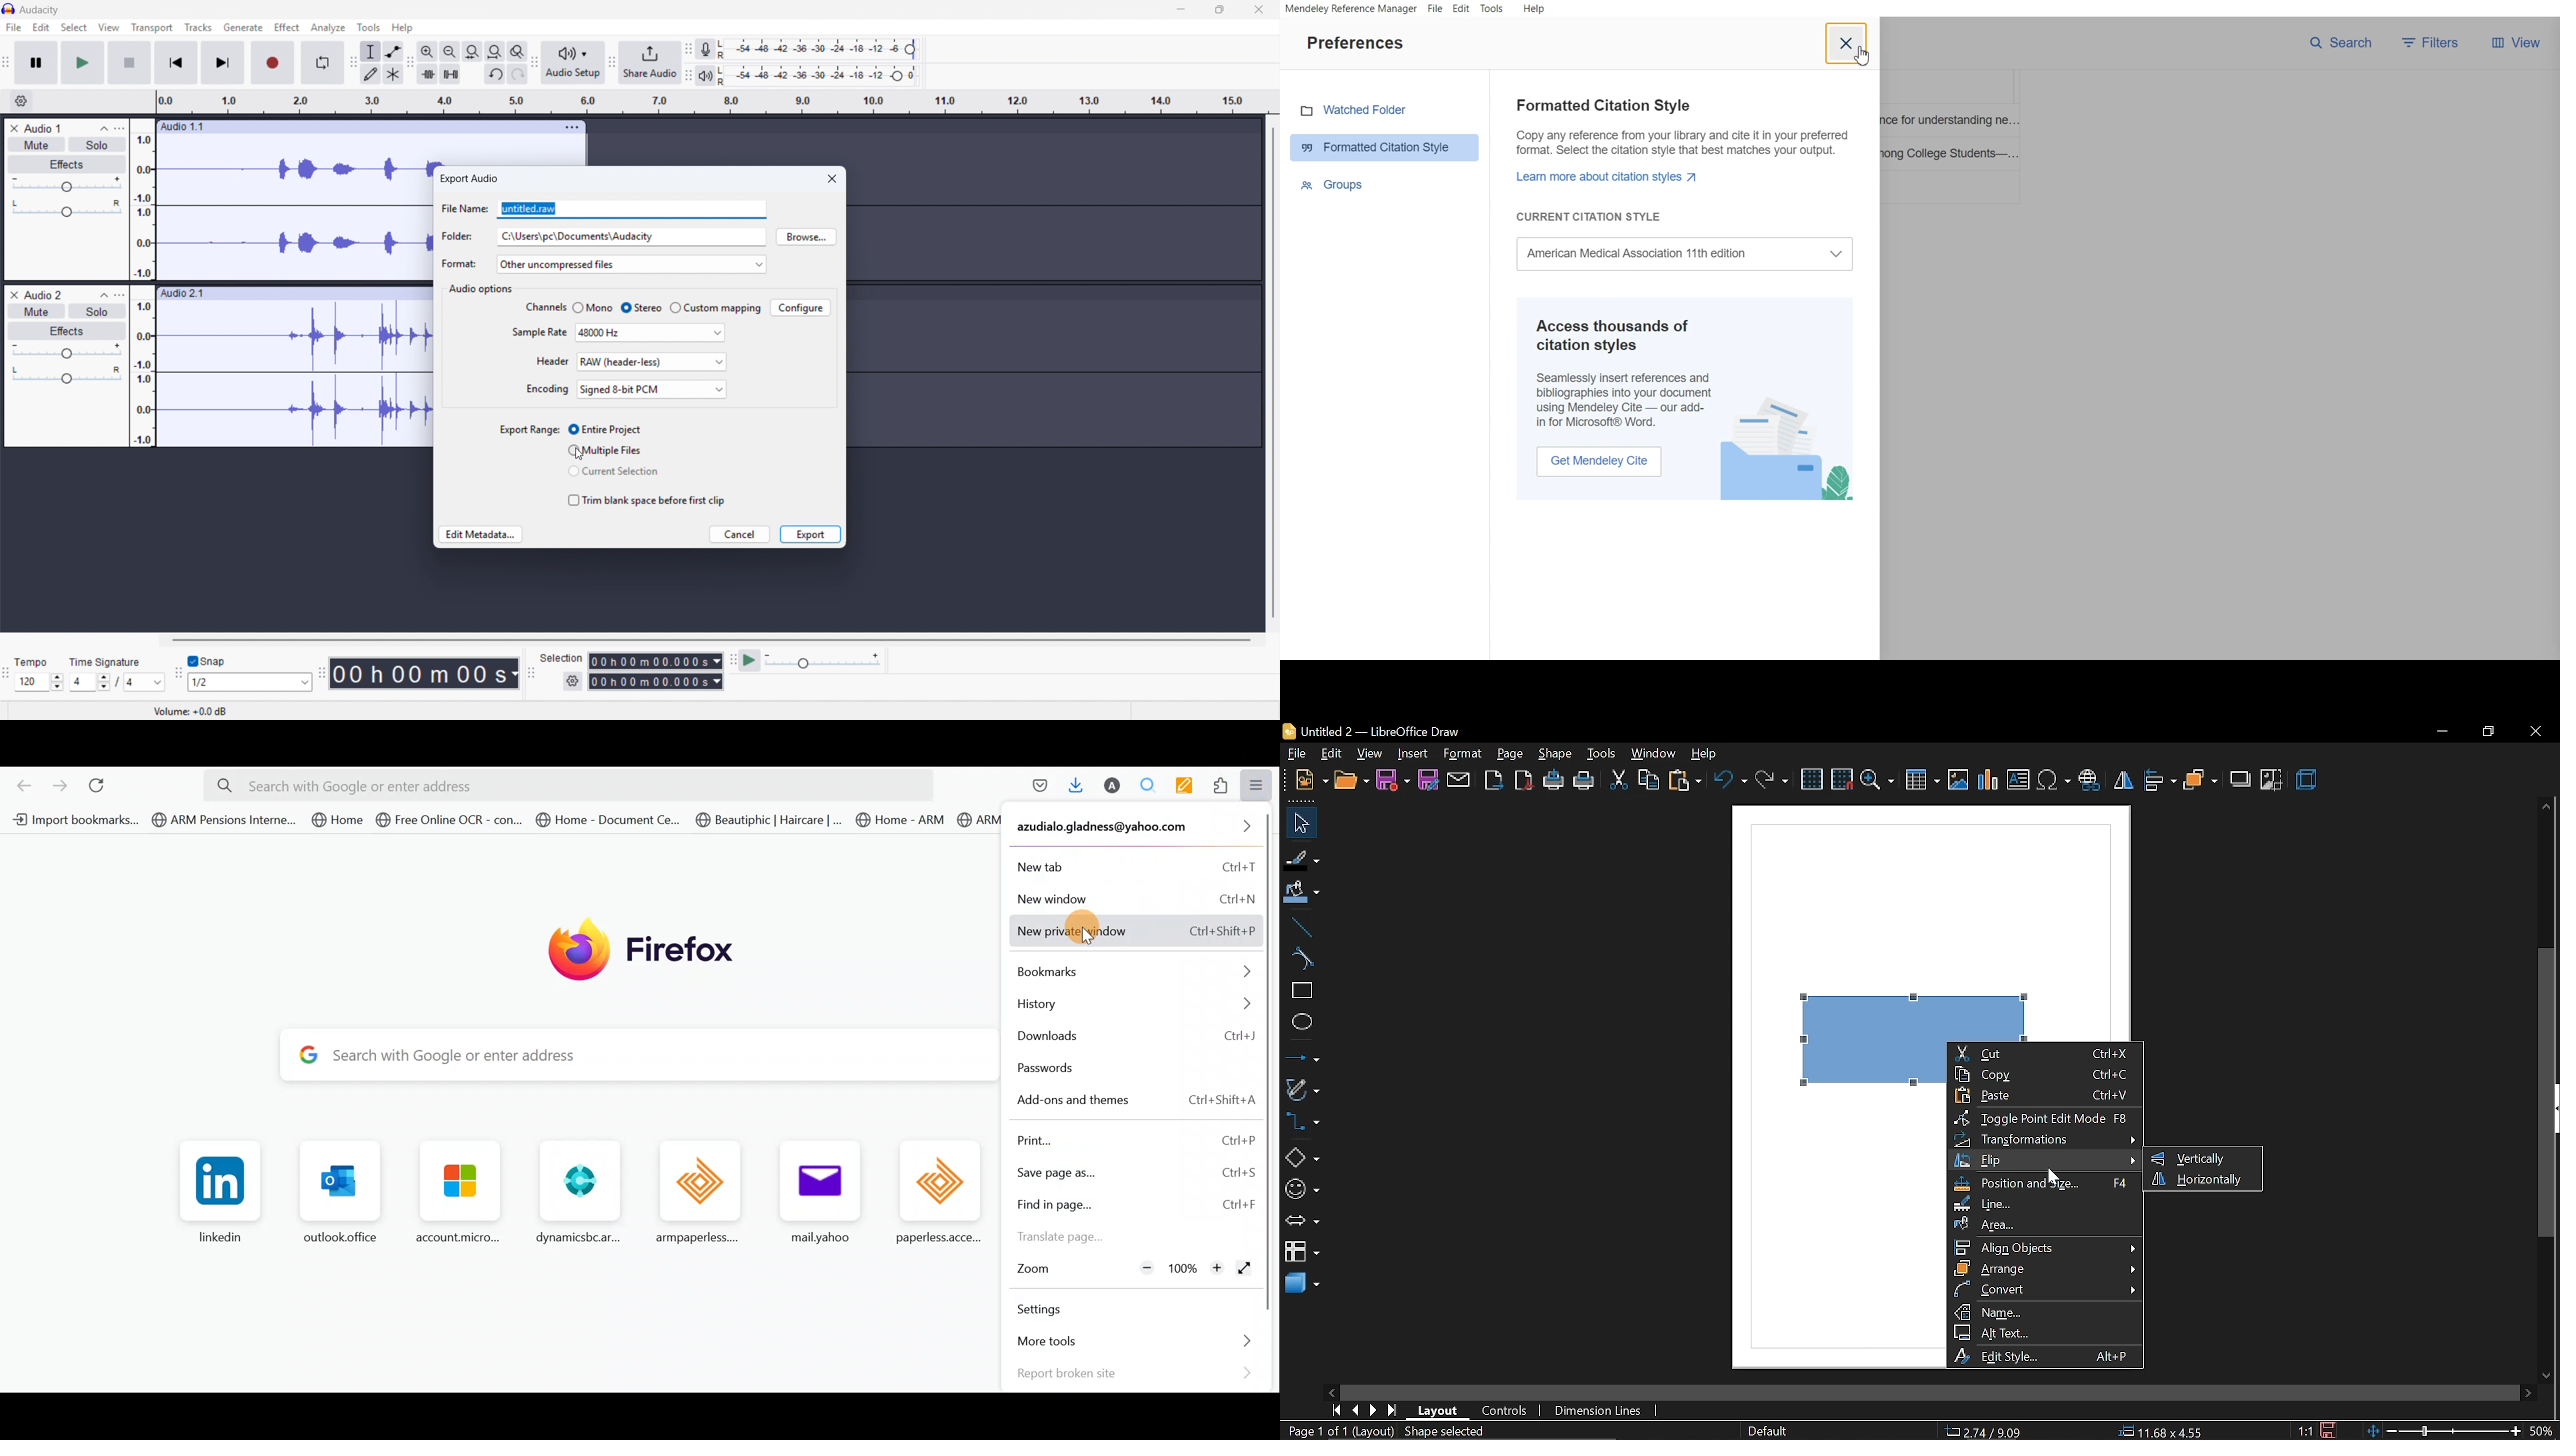 This screenshot has height=1456, width=2576. What do you see at coordinates (36, 62) in the screenshot?
I see `Pause` at bounding box center [36, 62].